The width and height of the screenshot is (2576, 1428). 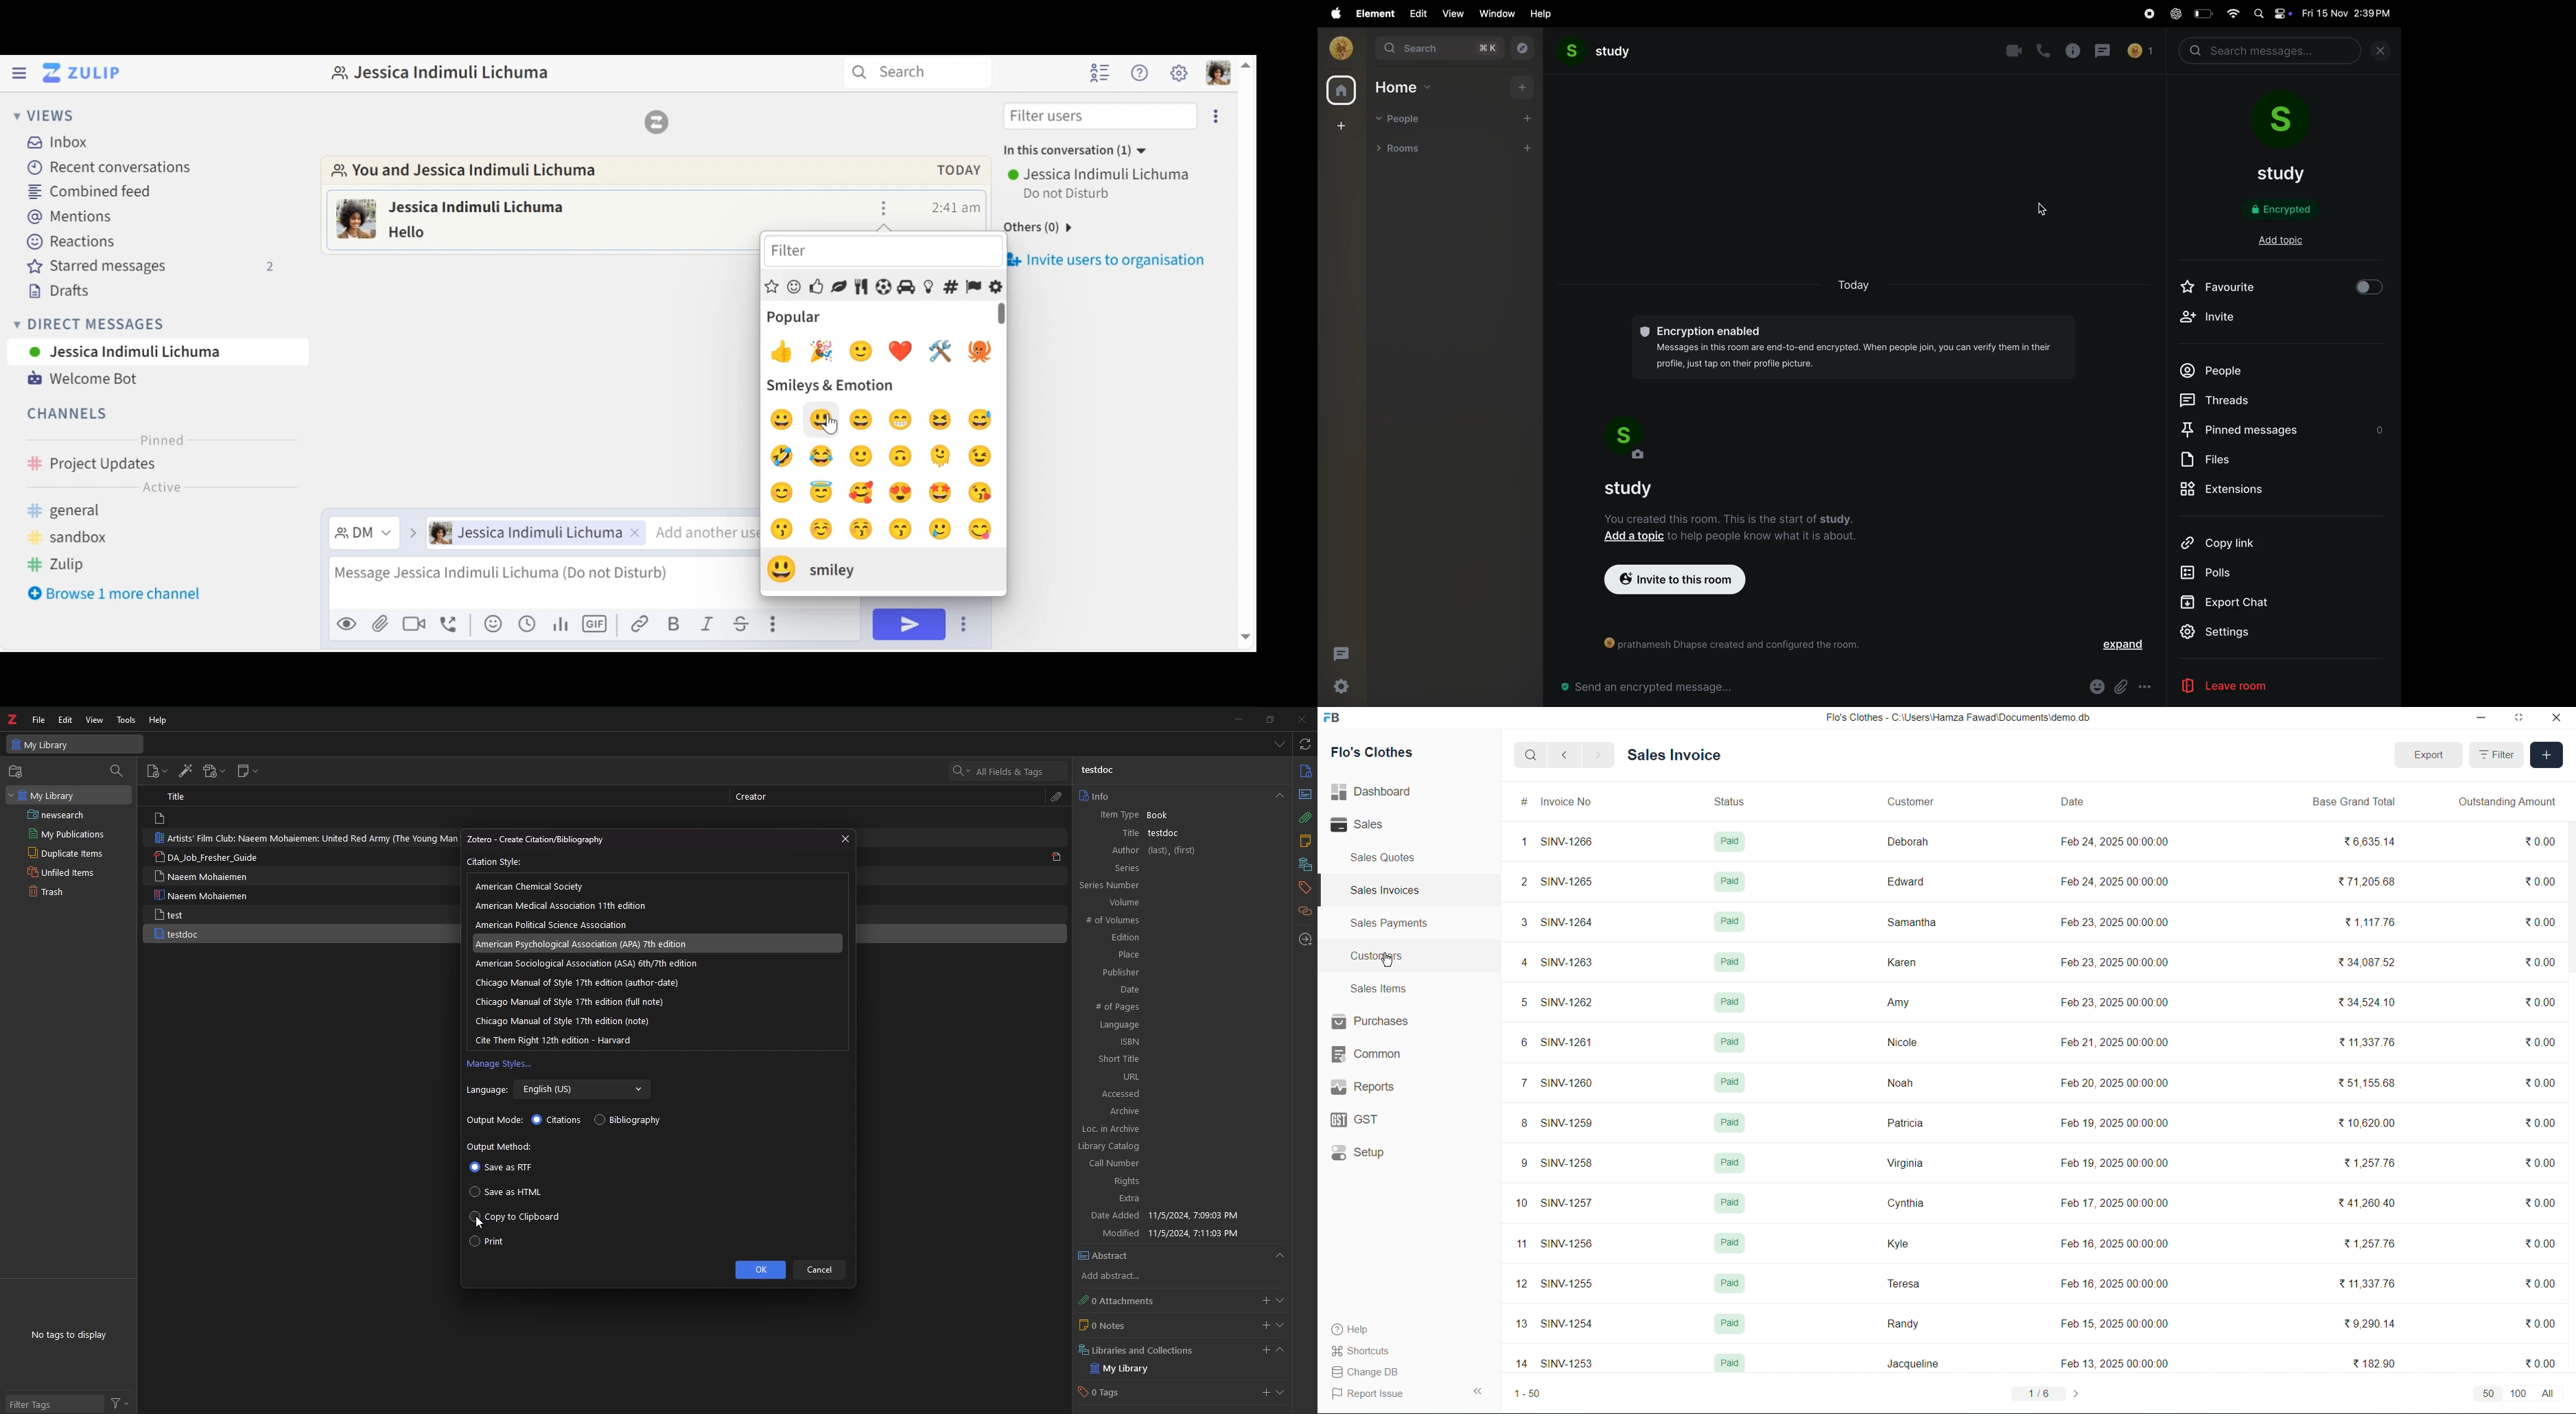 I want to click on Libraries and Collections, so click(x=1140, y=1349).